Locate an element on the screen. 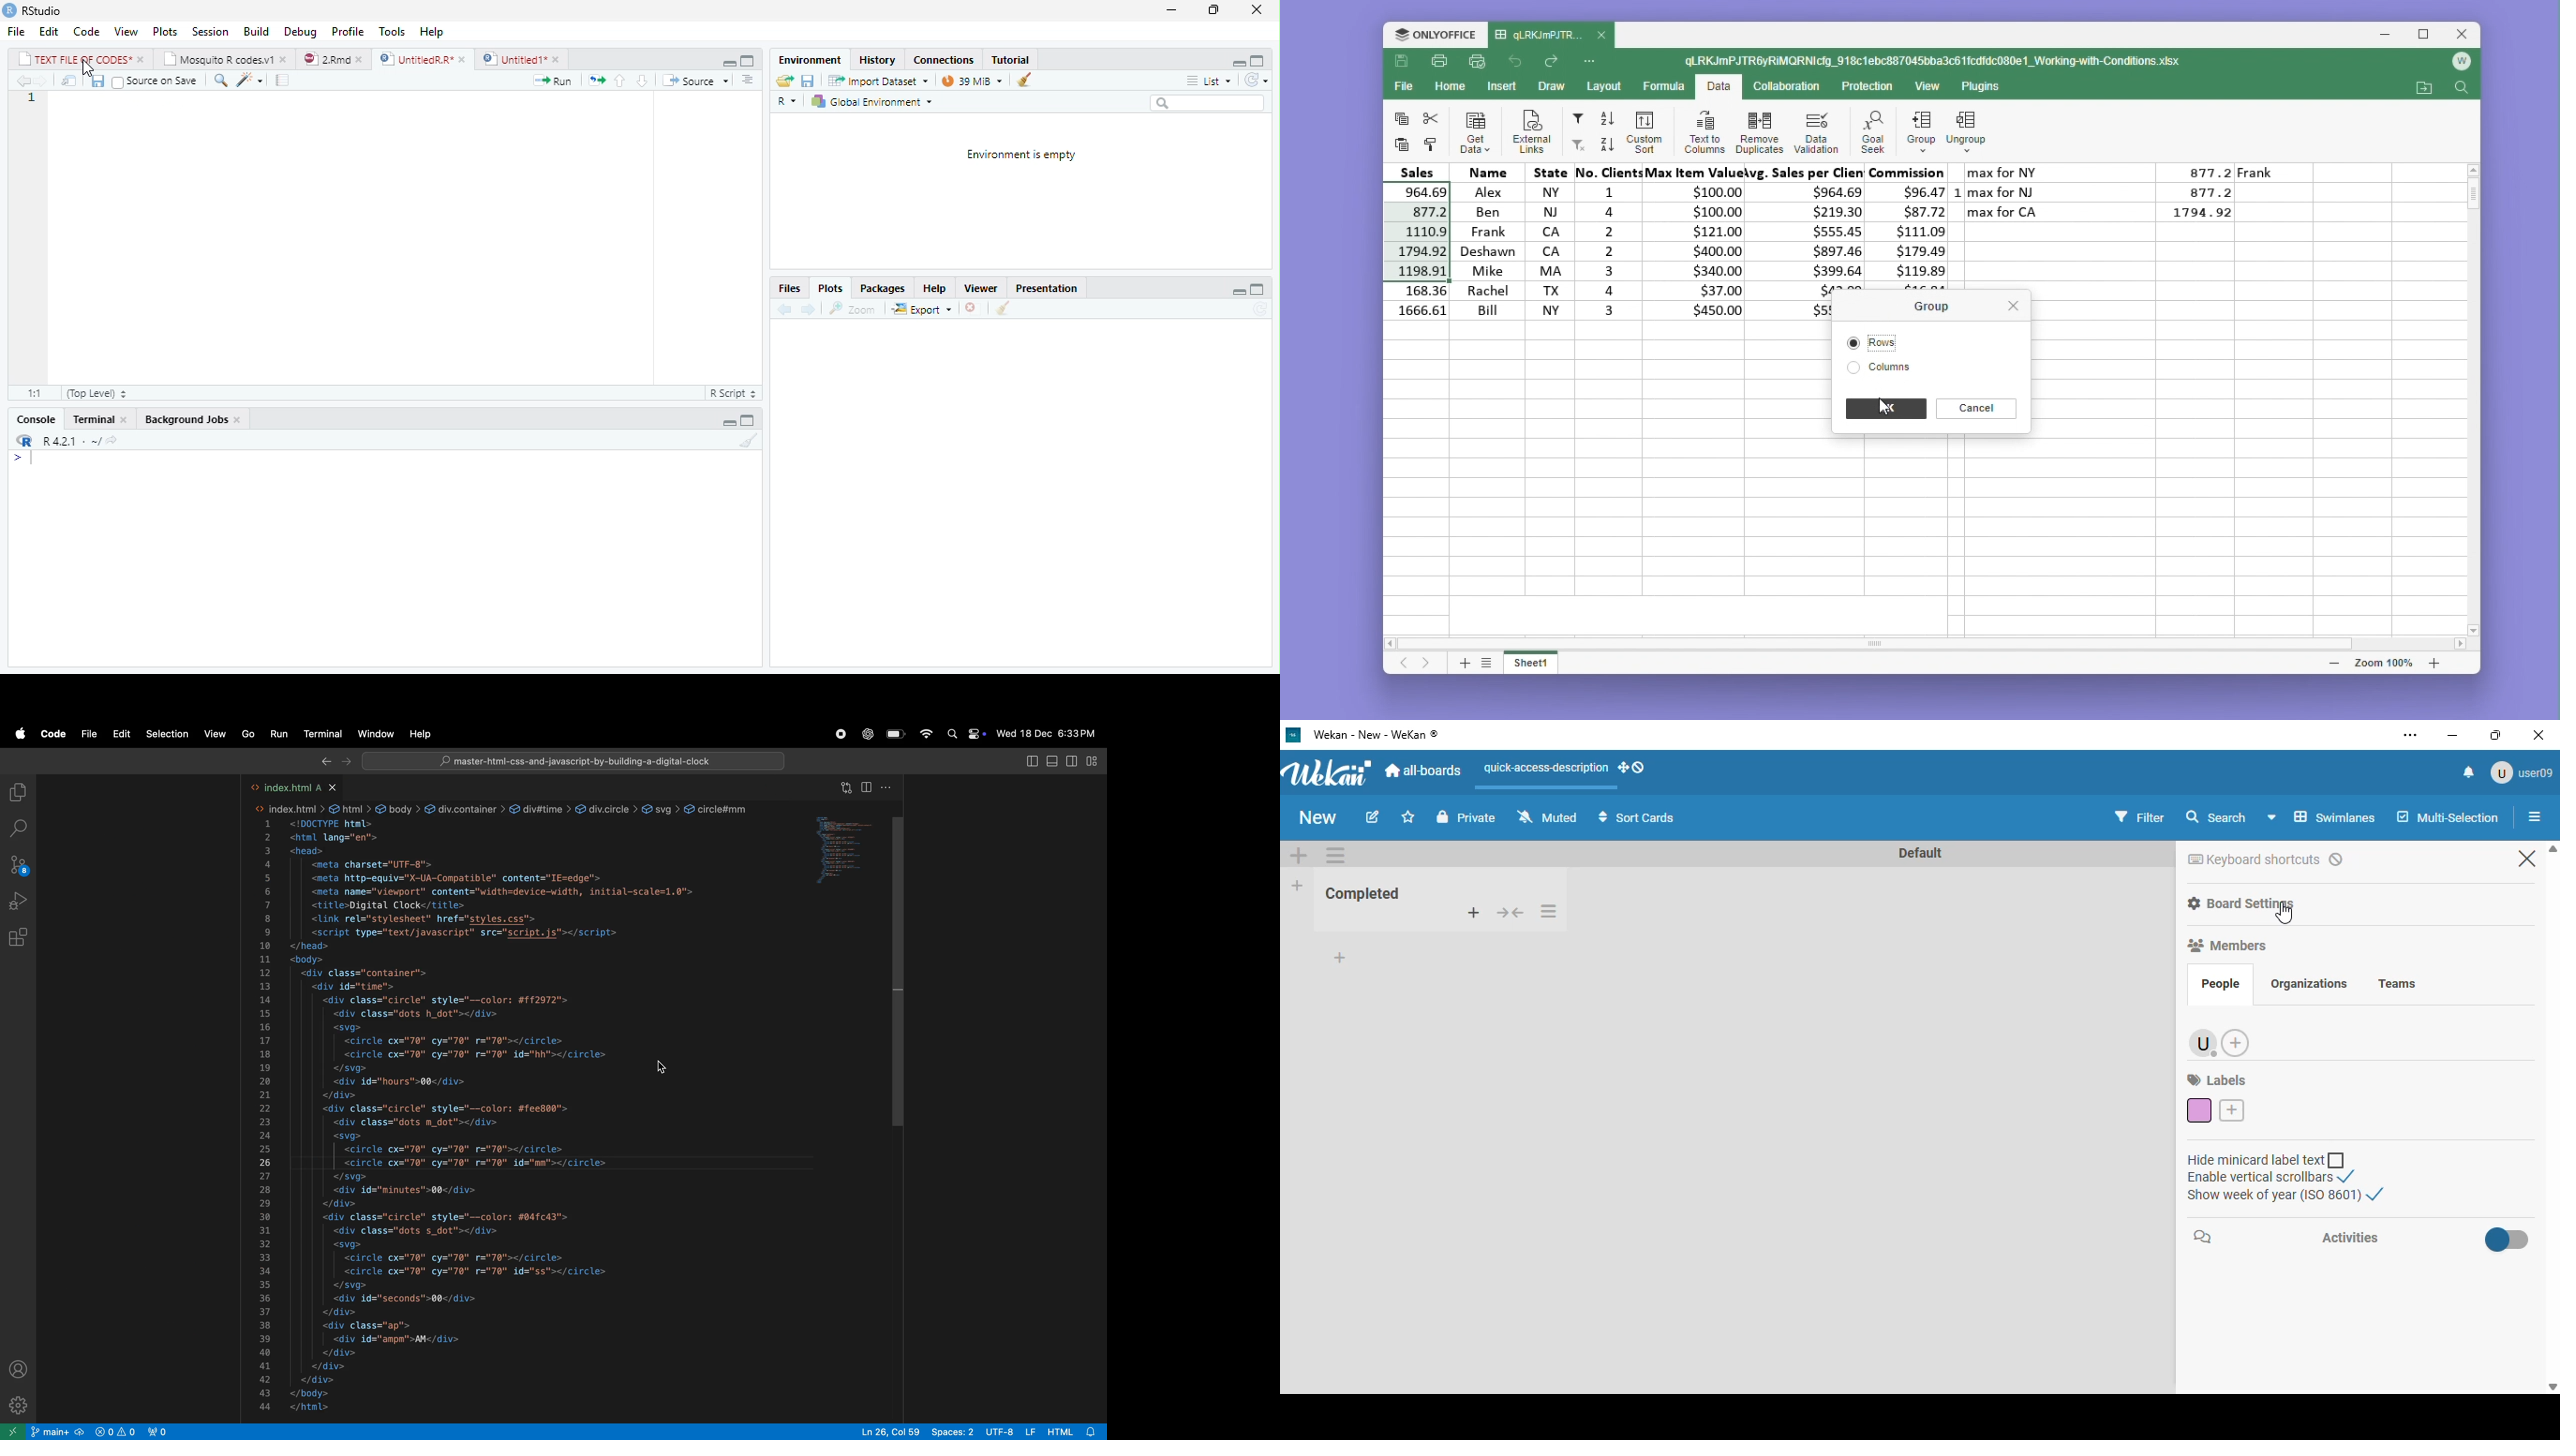 This screenshot has width=2576, height=1456.  Untitled1*  is located at coordinates (522, 58).